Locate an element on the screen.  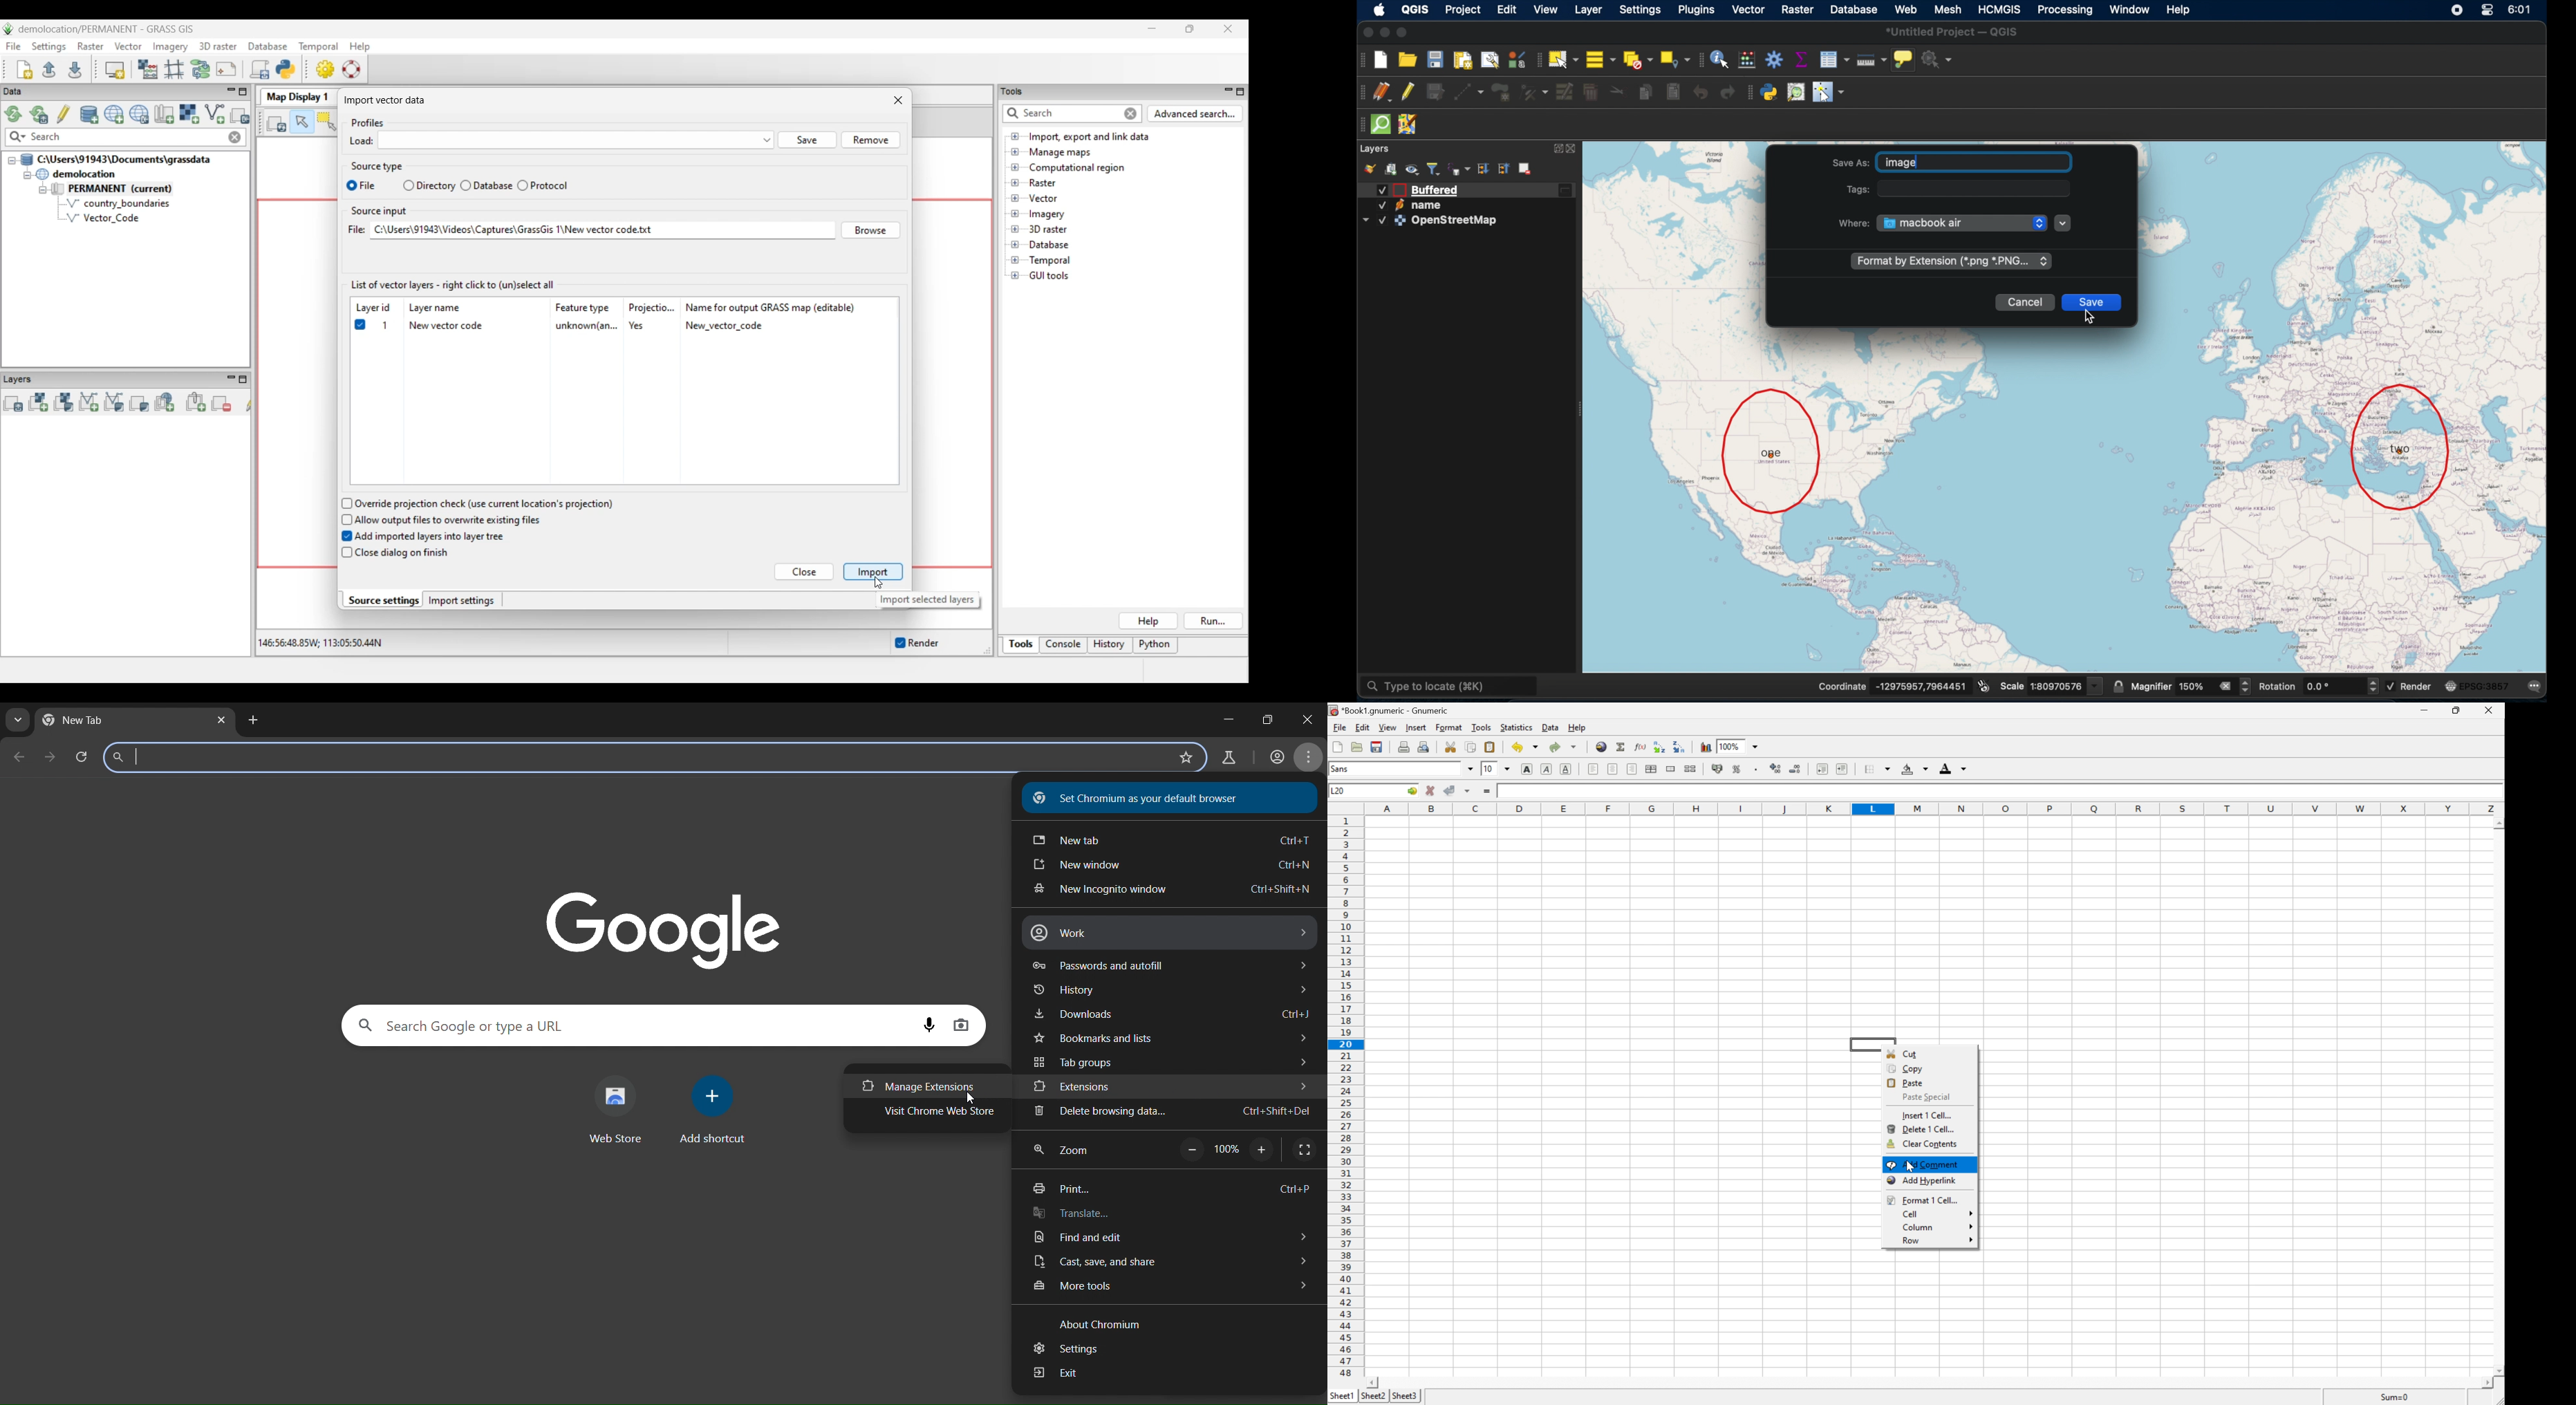
Cut selection is located at coordinates (1453, 746).